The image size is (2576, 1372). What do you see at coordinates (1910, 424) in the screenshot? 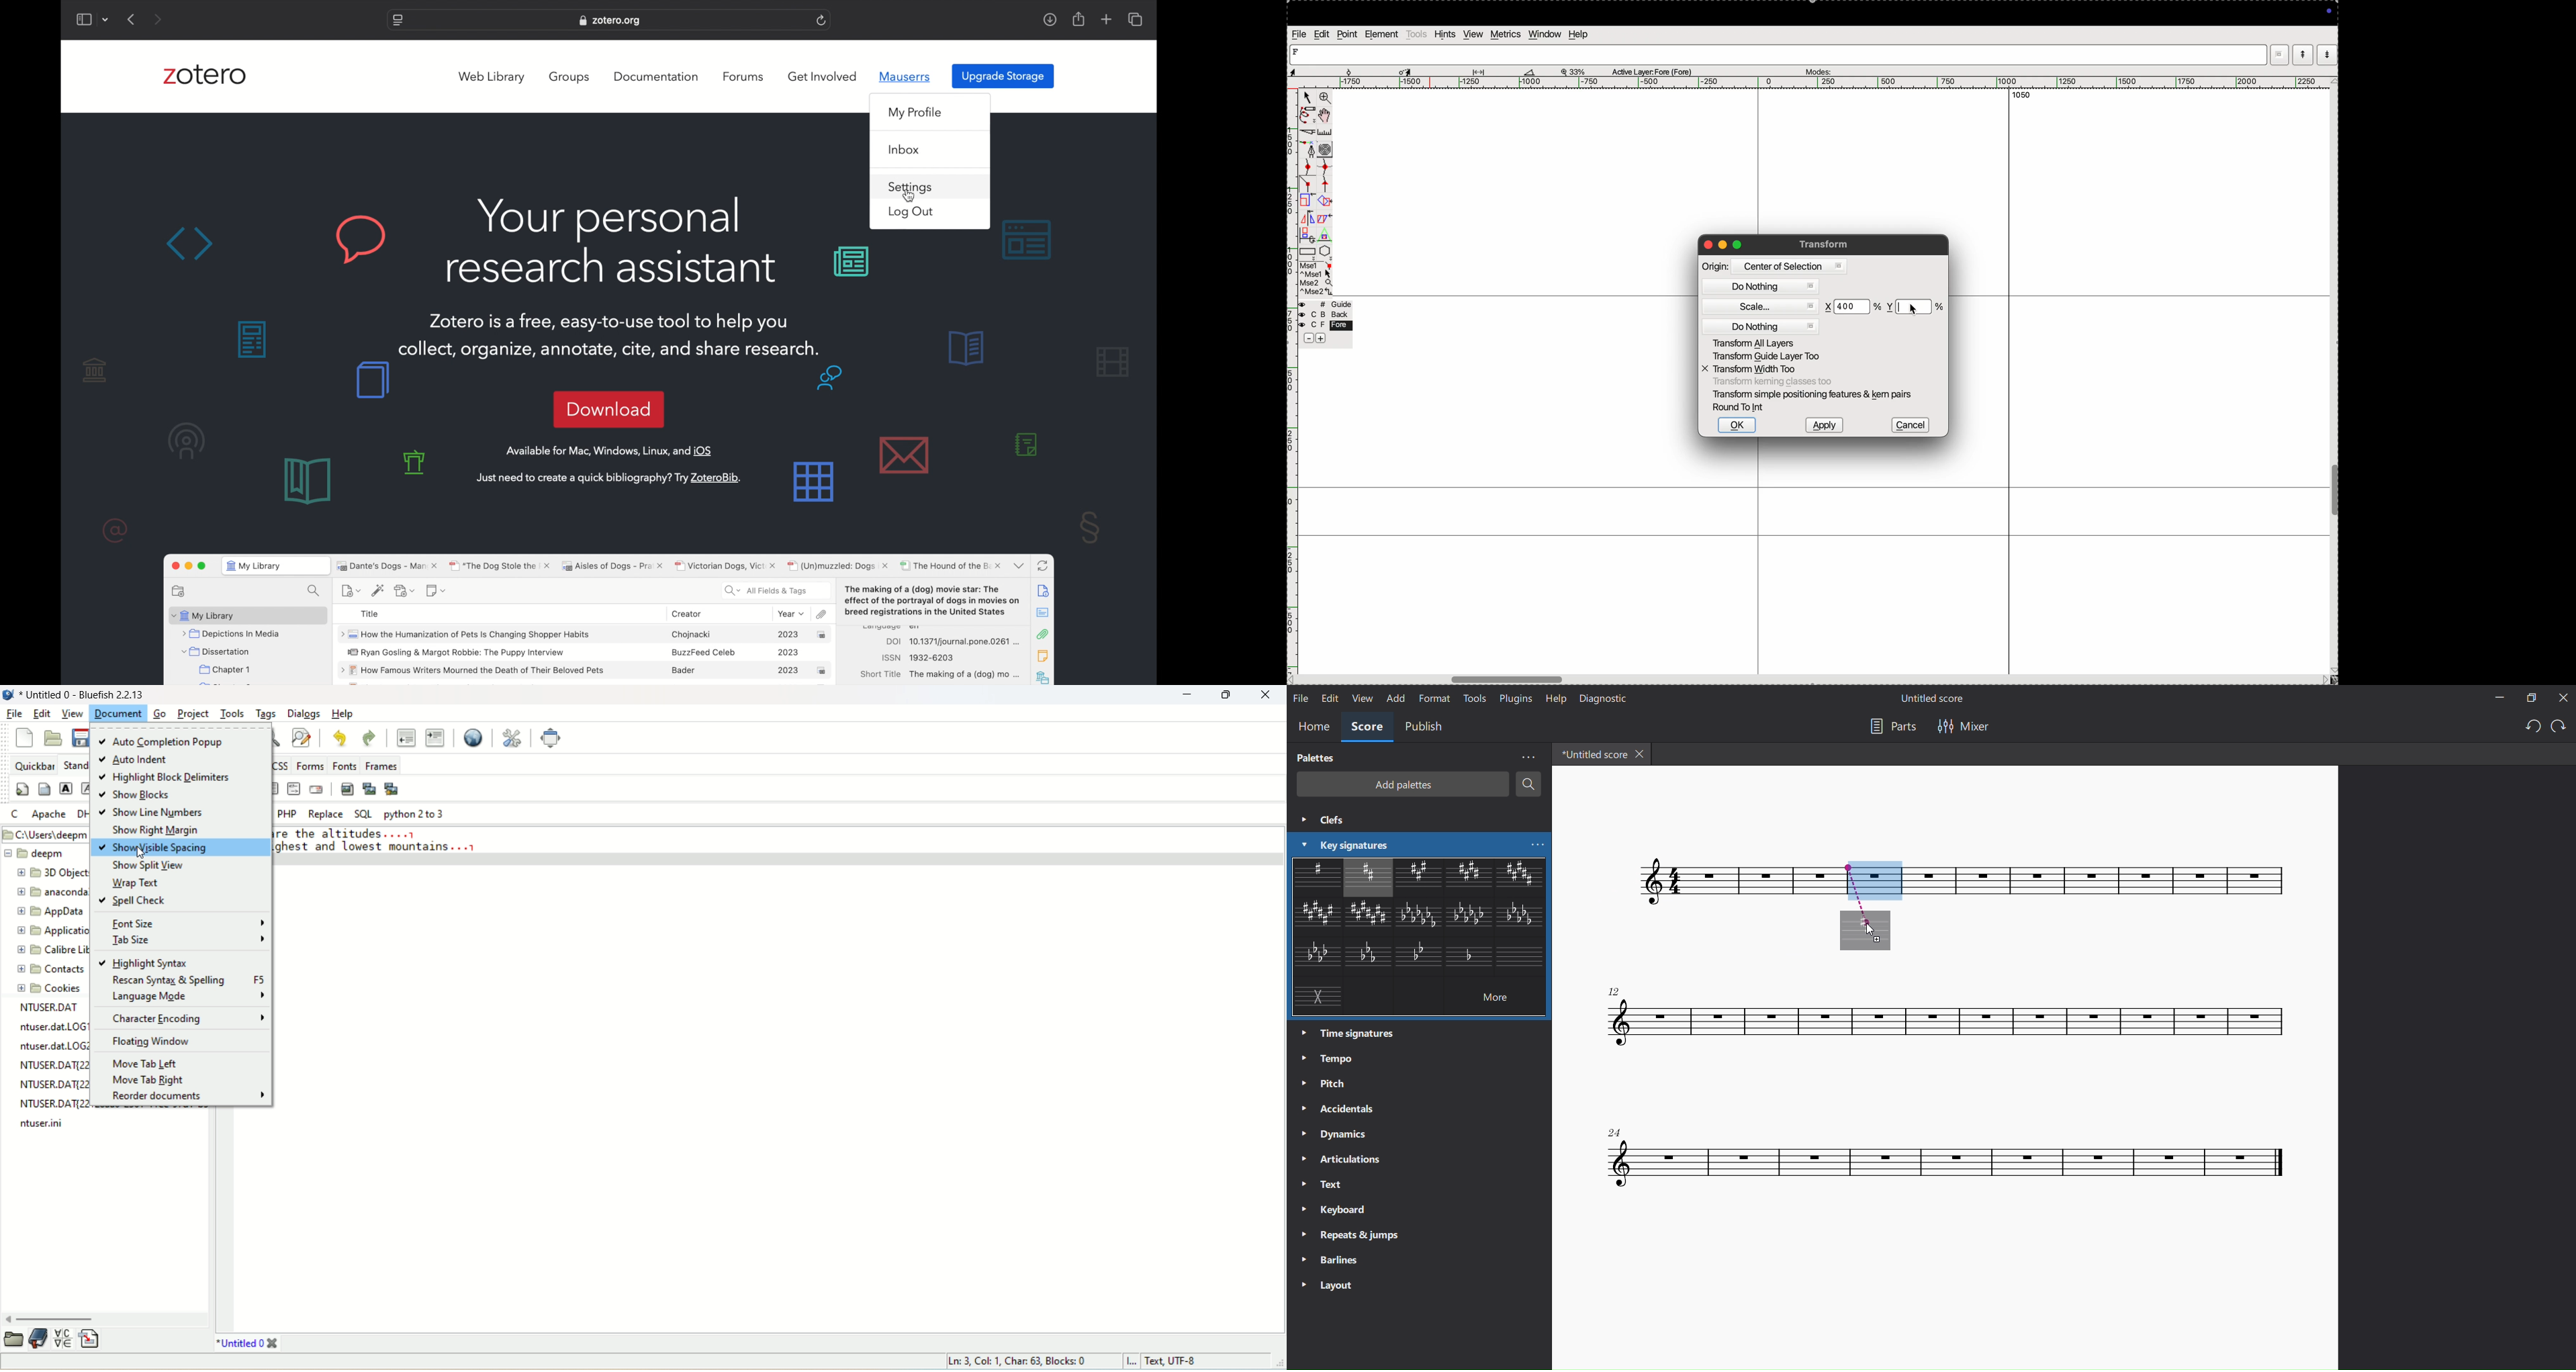
I see `cancel` at bounding box center [1910, 424].